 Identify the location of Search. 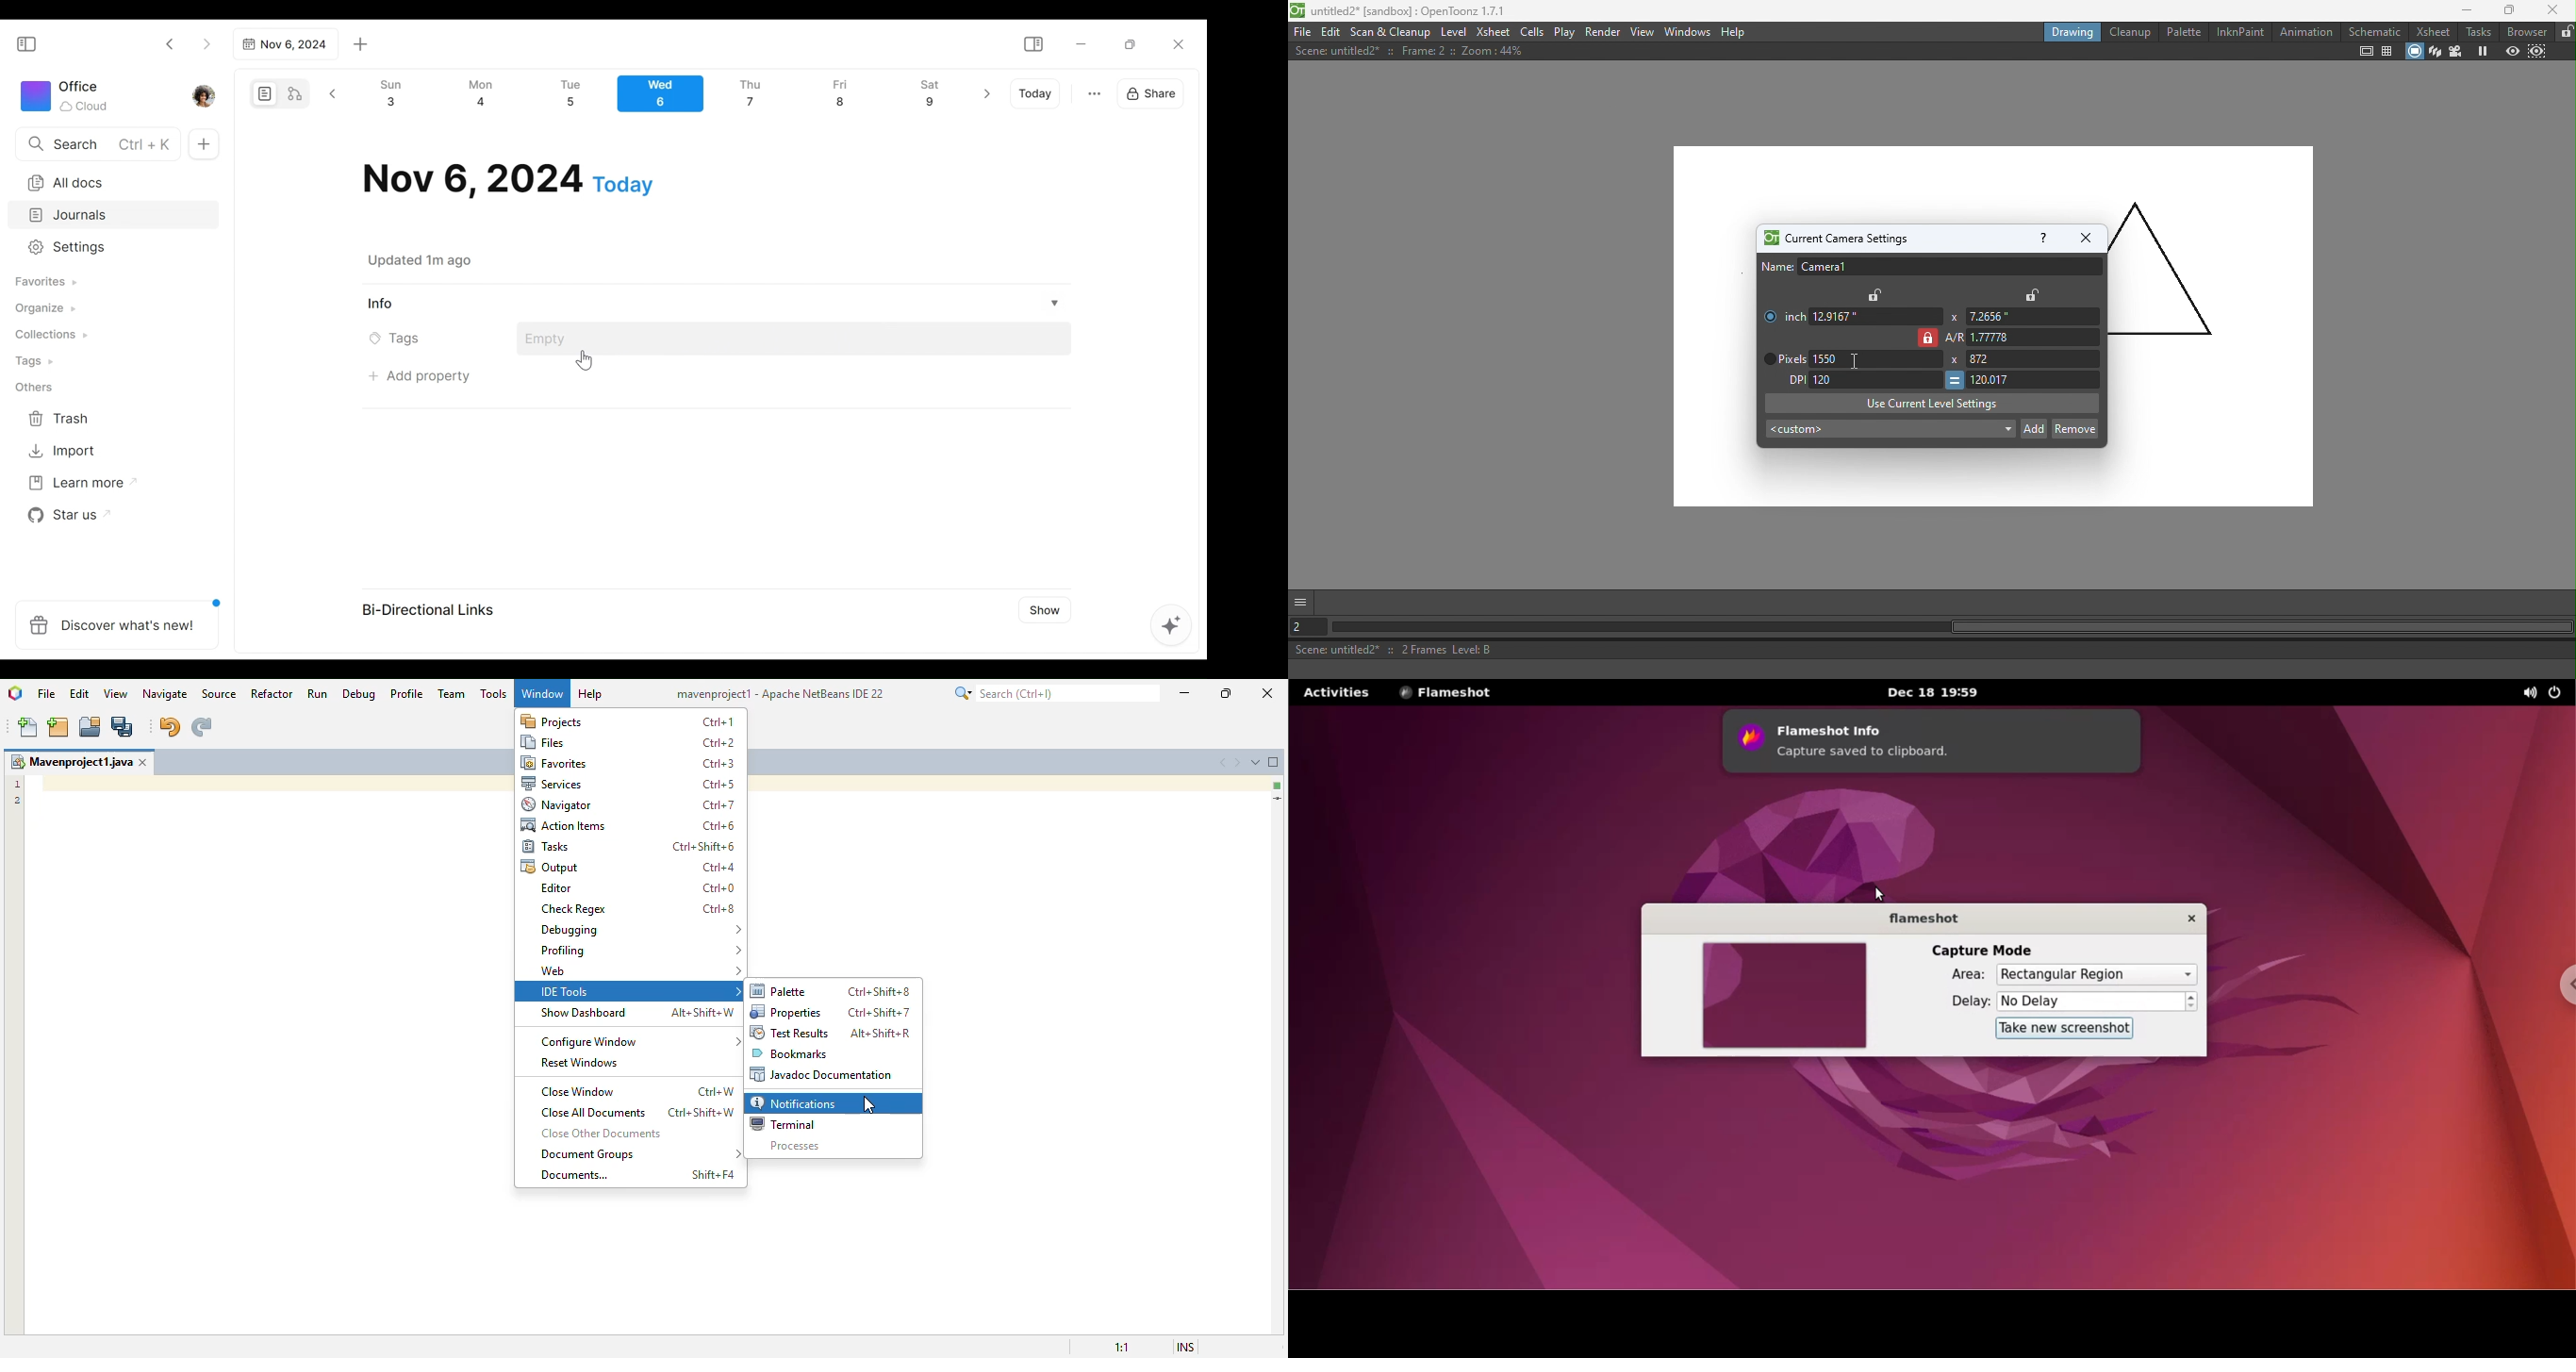
(96, 143).